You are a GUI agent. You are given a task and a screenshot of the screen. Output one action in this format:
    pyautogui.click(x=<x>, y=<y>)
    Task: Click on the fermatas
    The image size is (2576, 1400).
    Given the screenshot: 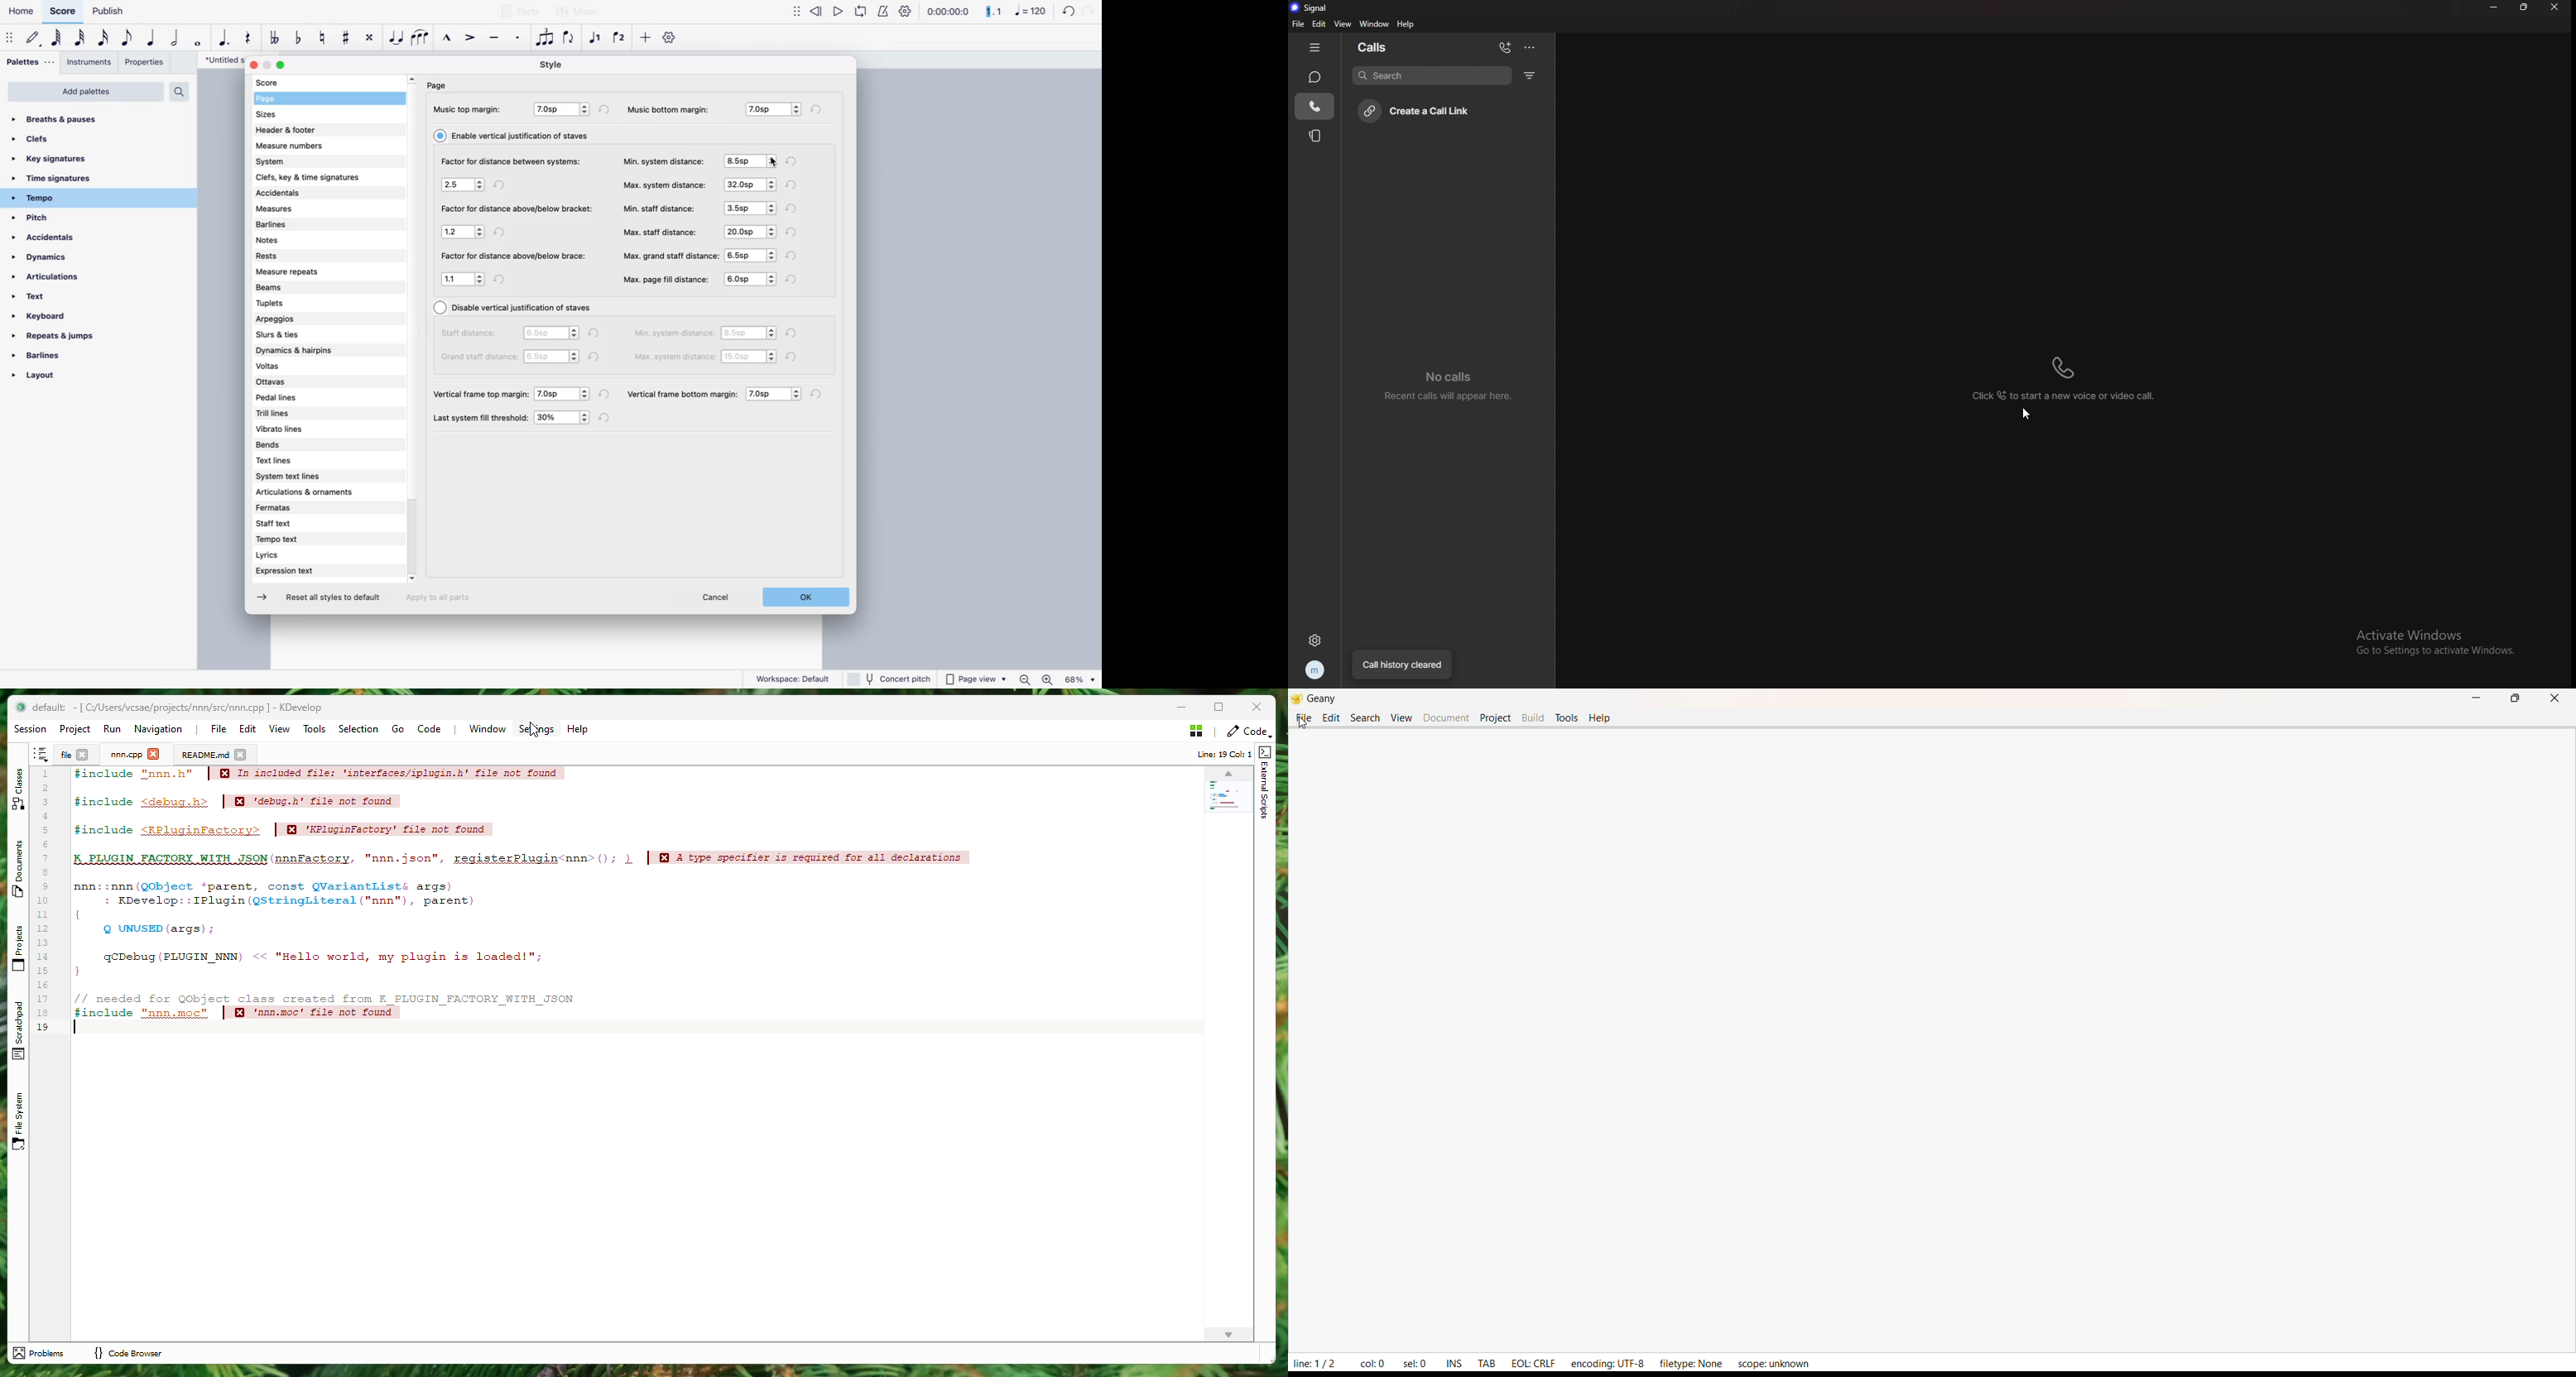 What is the action you would take?
    pyautogui.click(x=310, y=509)
    